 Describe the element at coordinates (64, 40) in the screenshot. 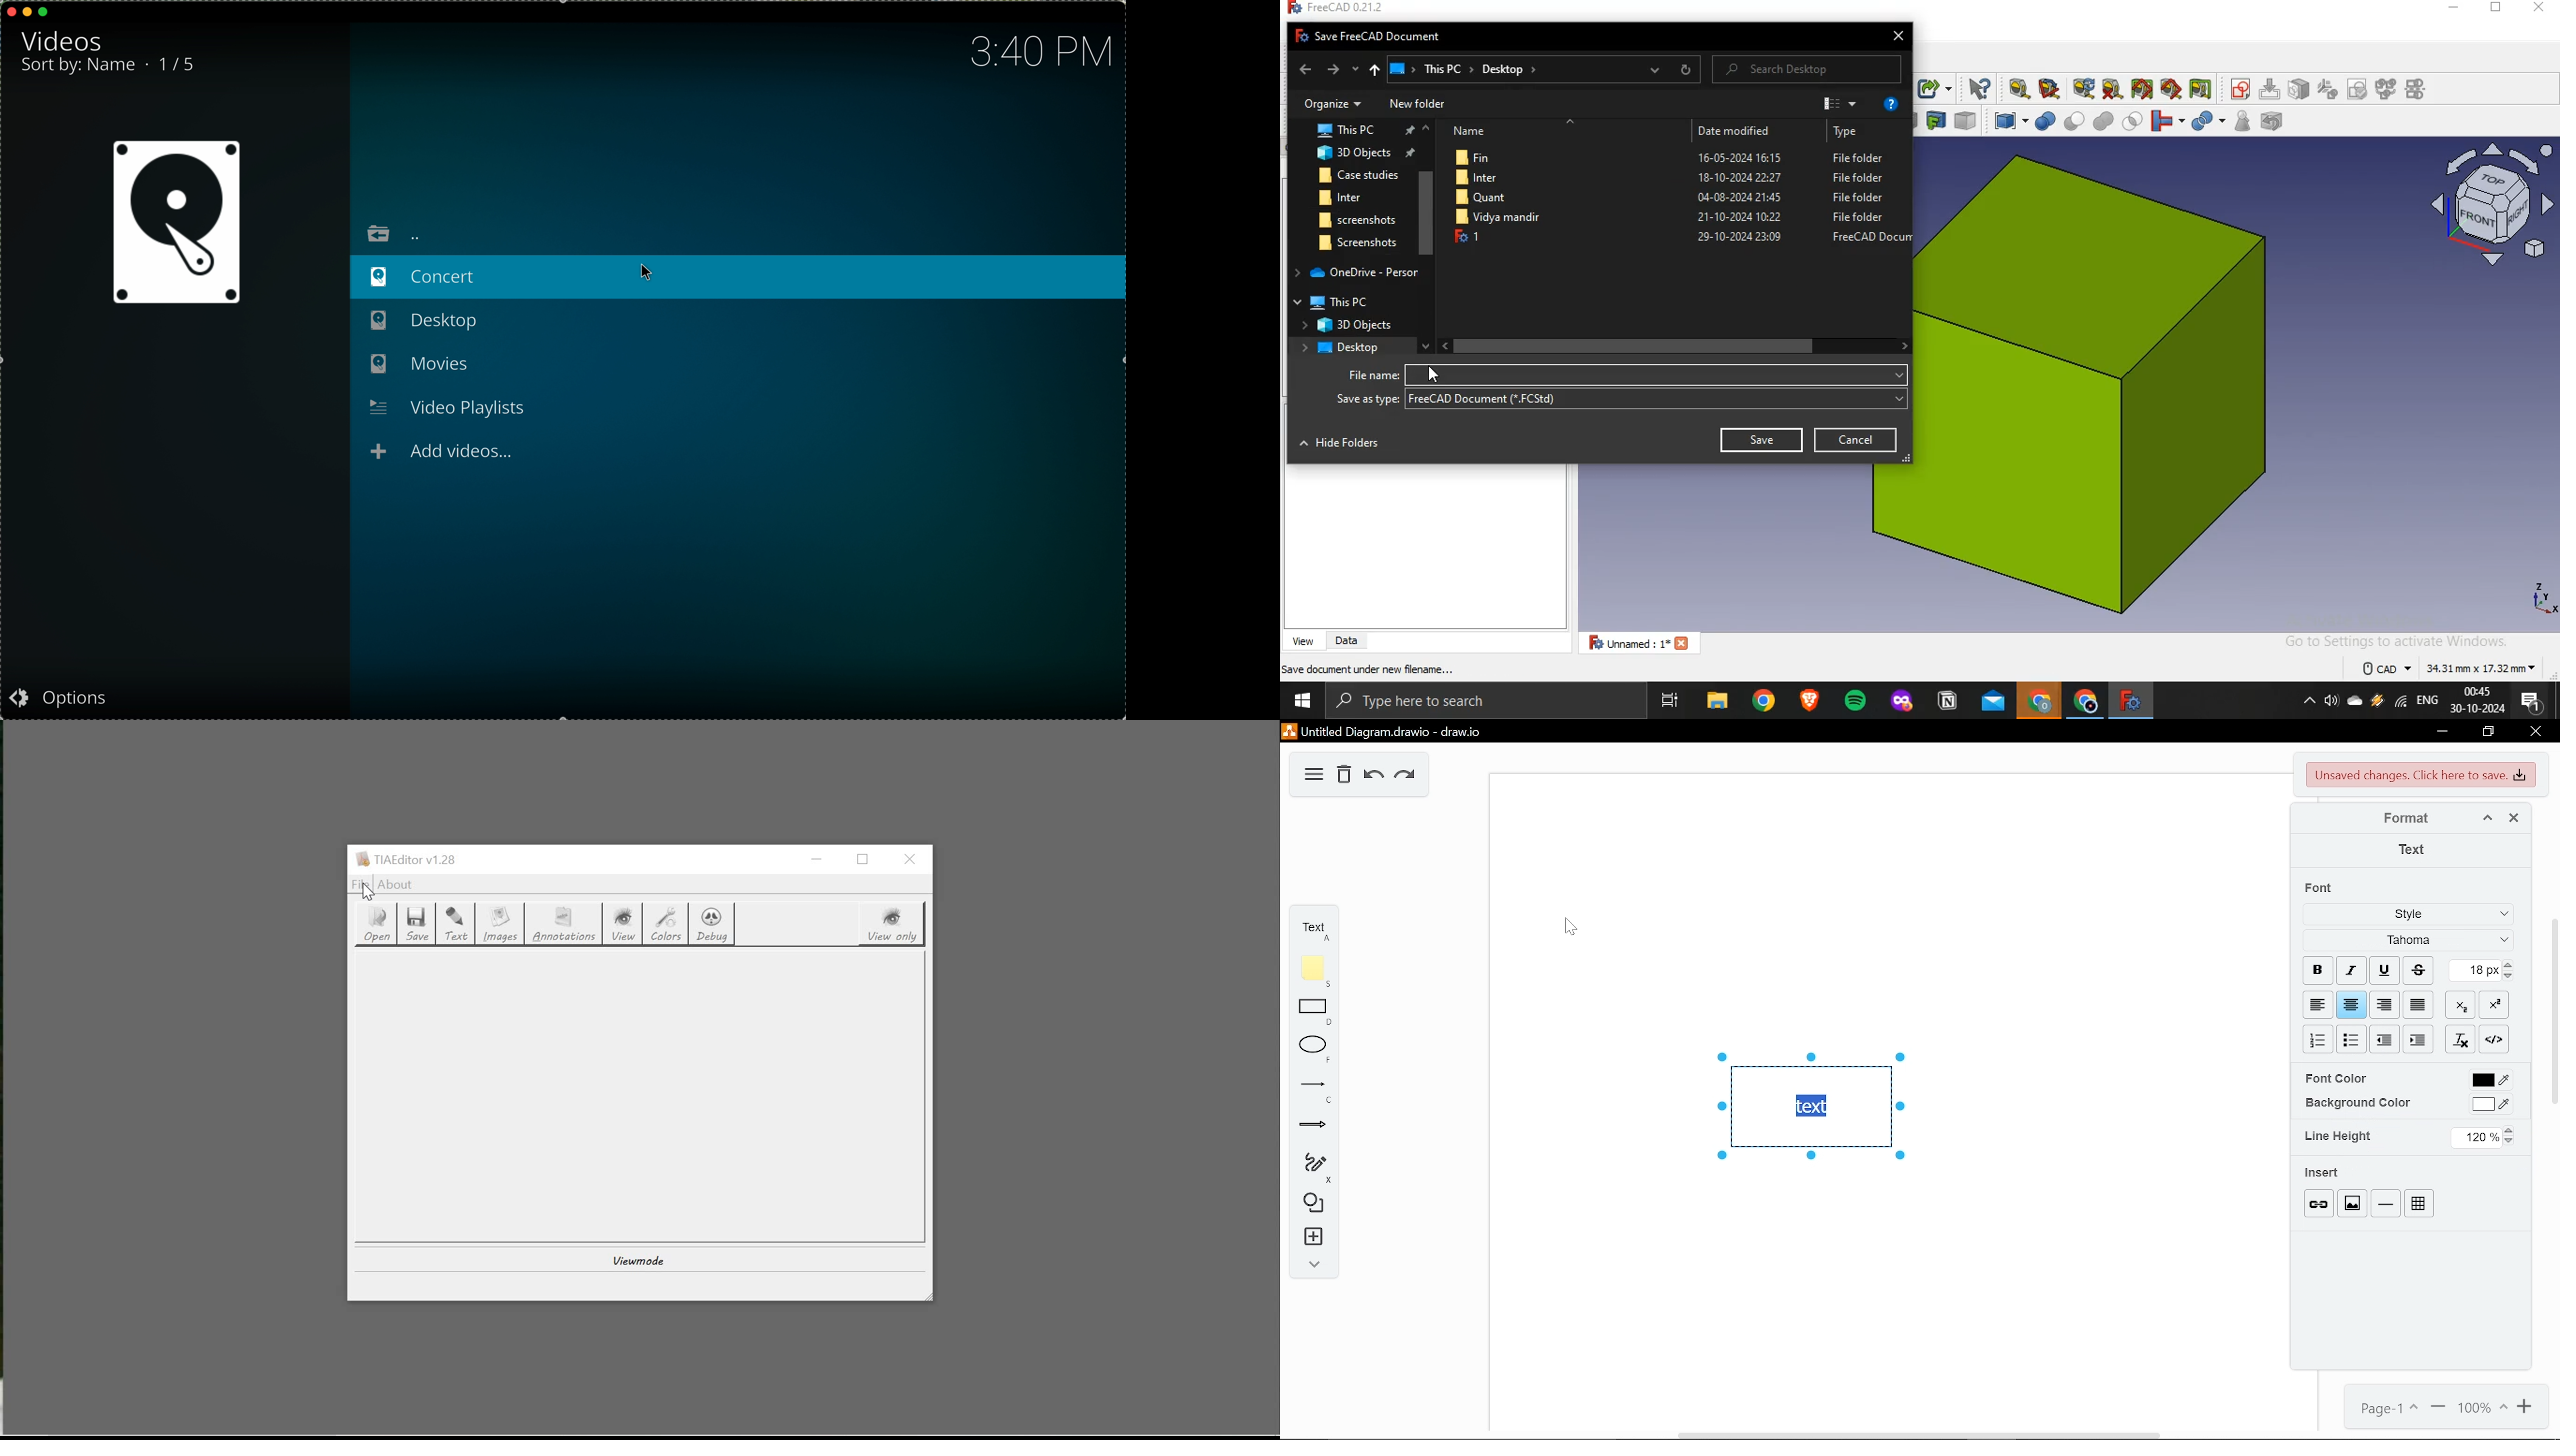

I see `videos` at that location.